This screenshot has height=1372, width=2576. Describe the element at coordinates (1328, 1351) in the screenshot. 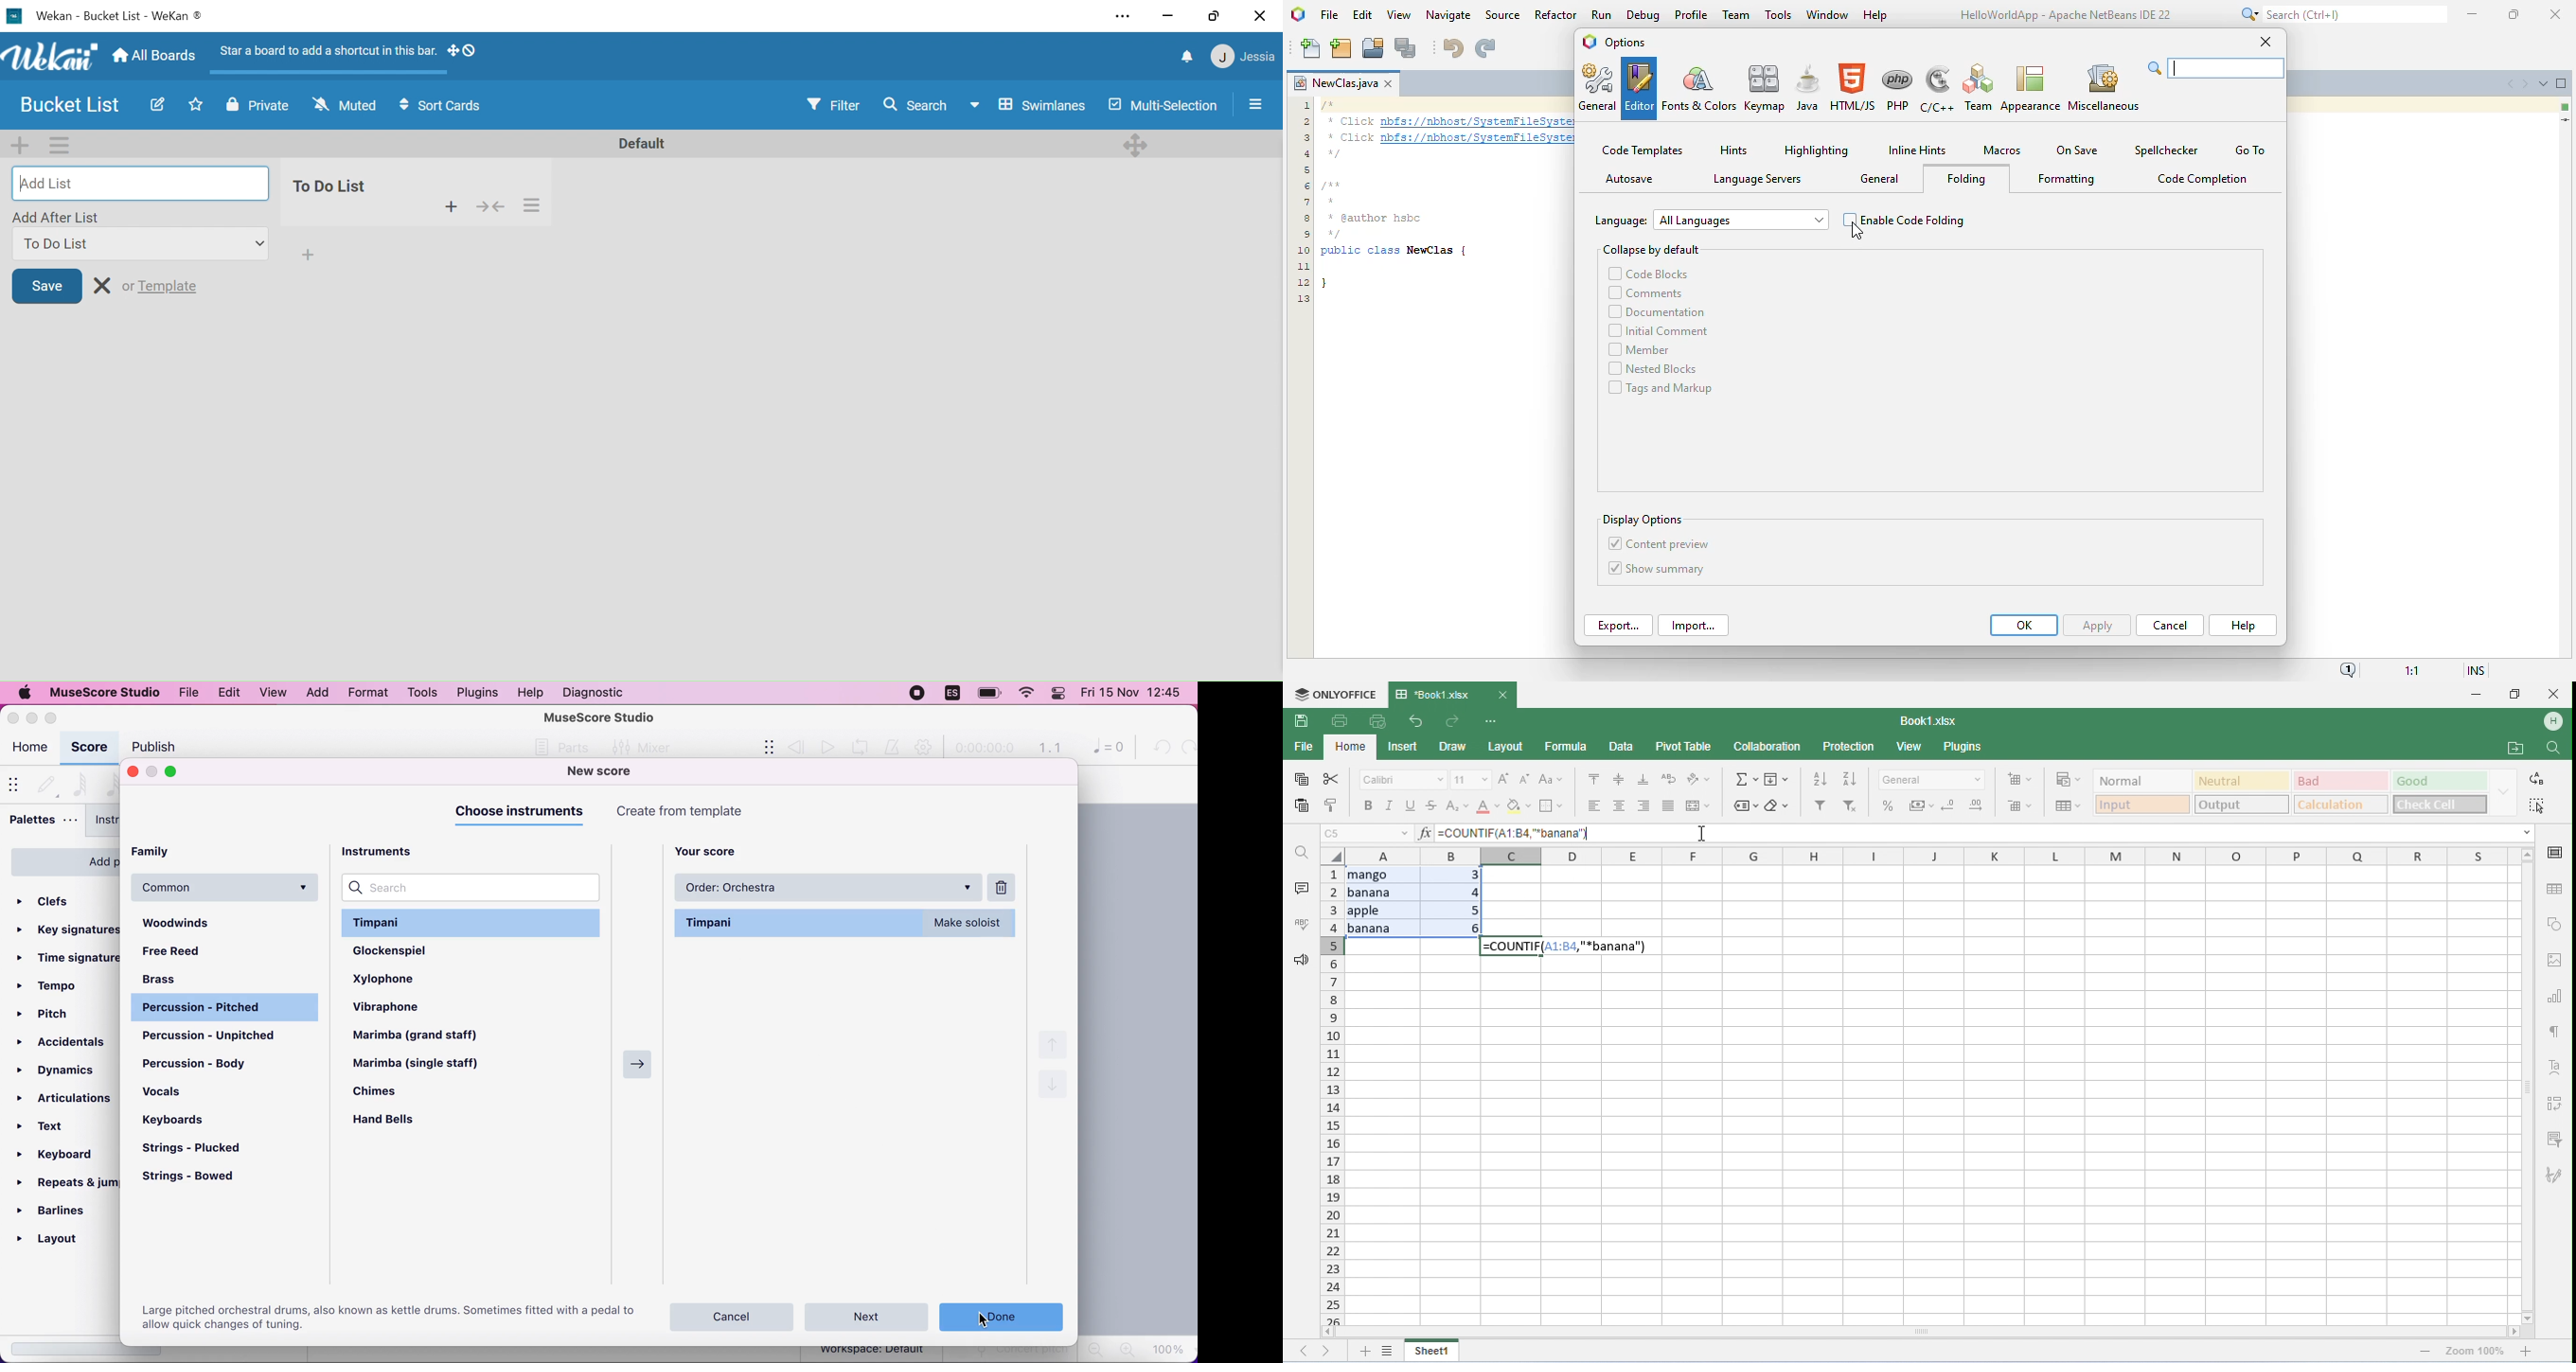

I see `next sheet` at that location.